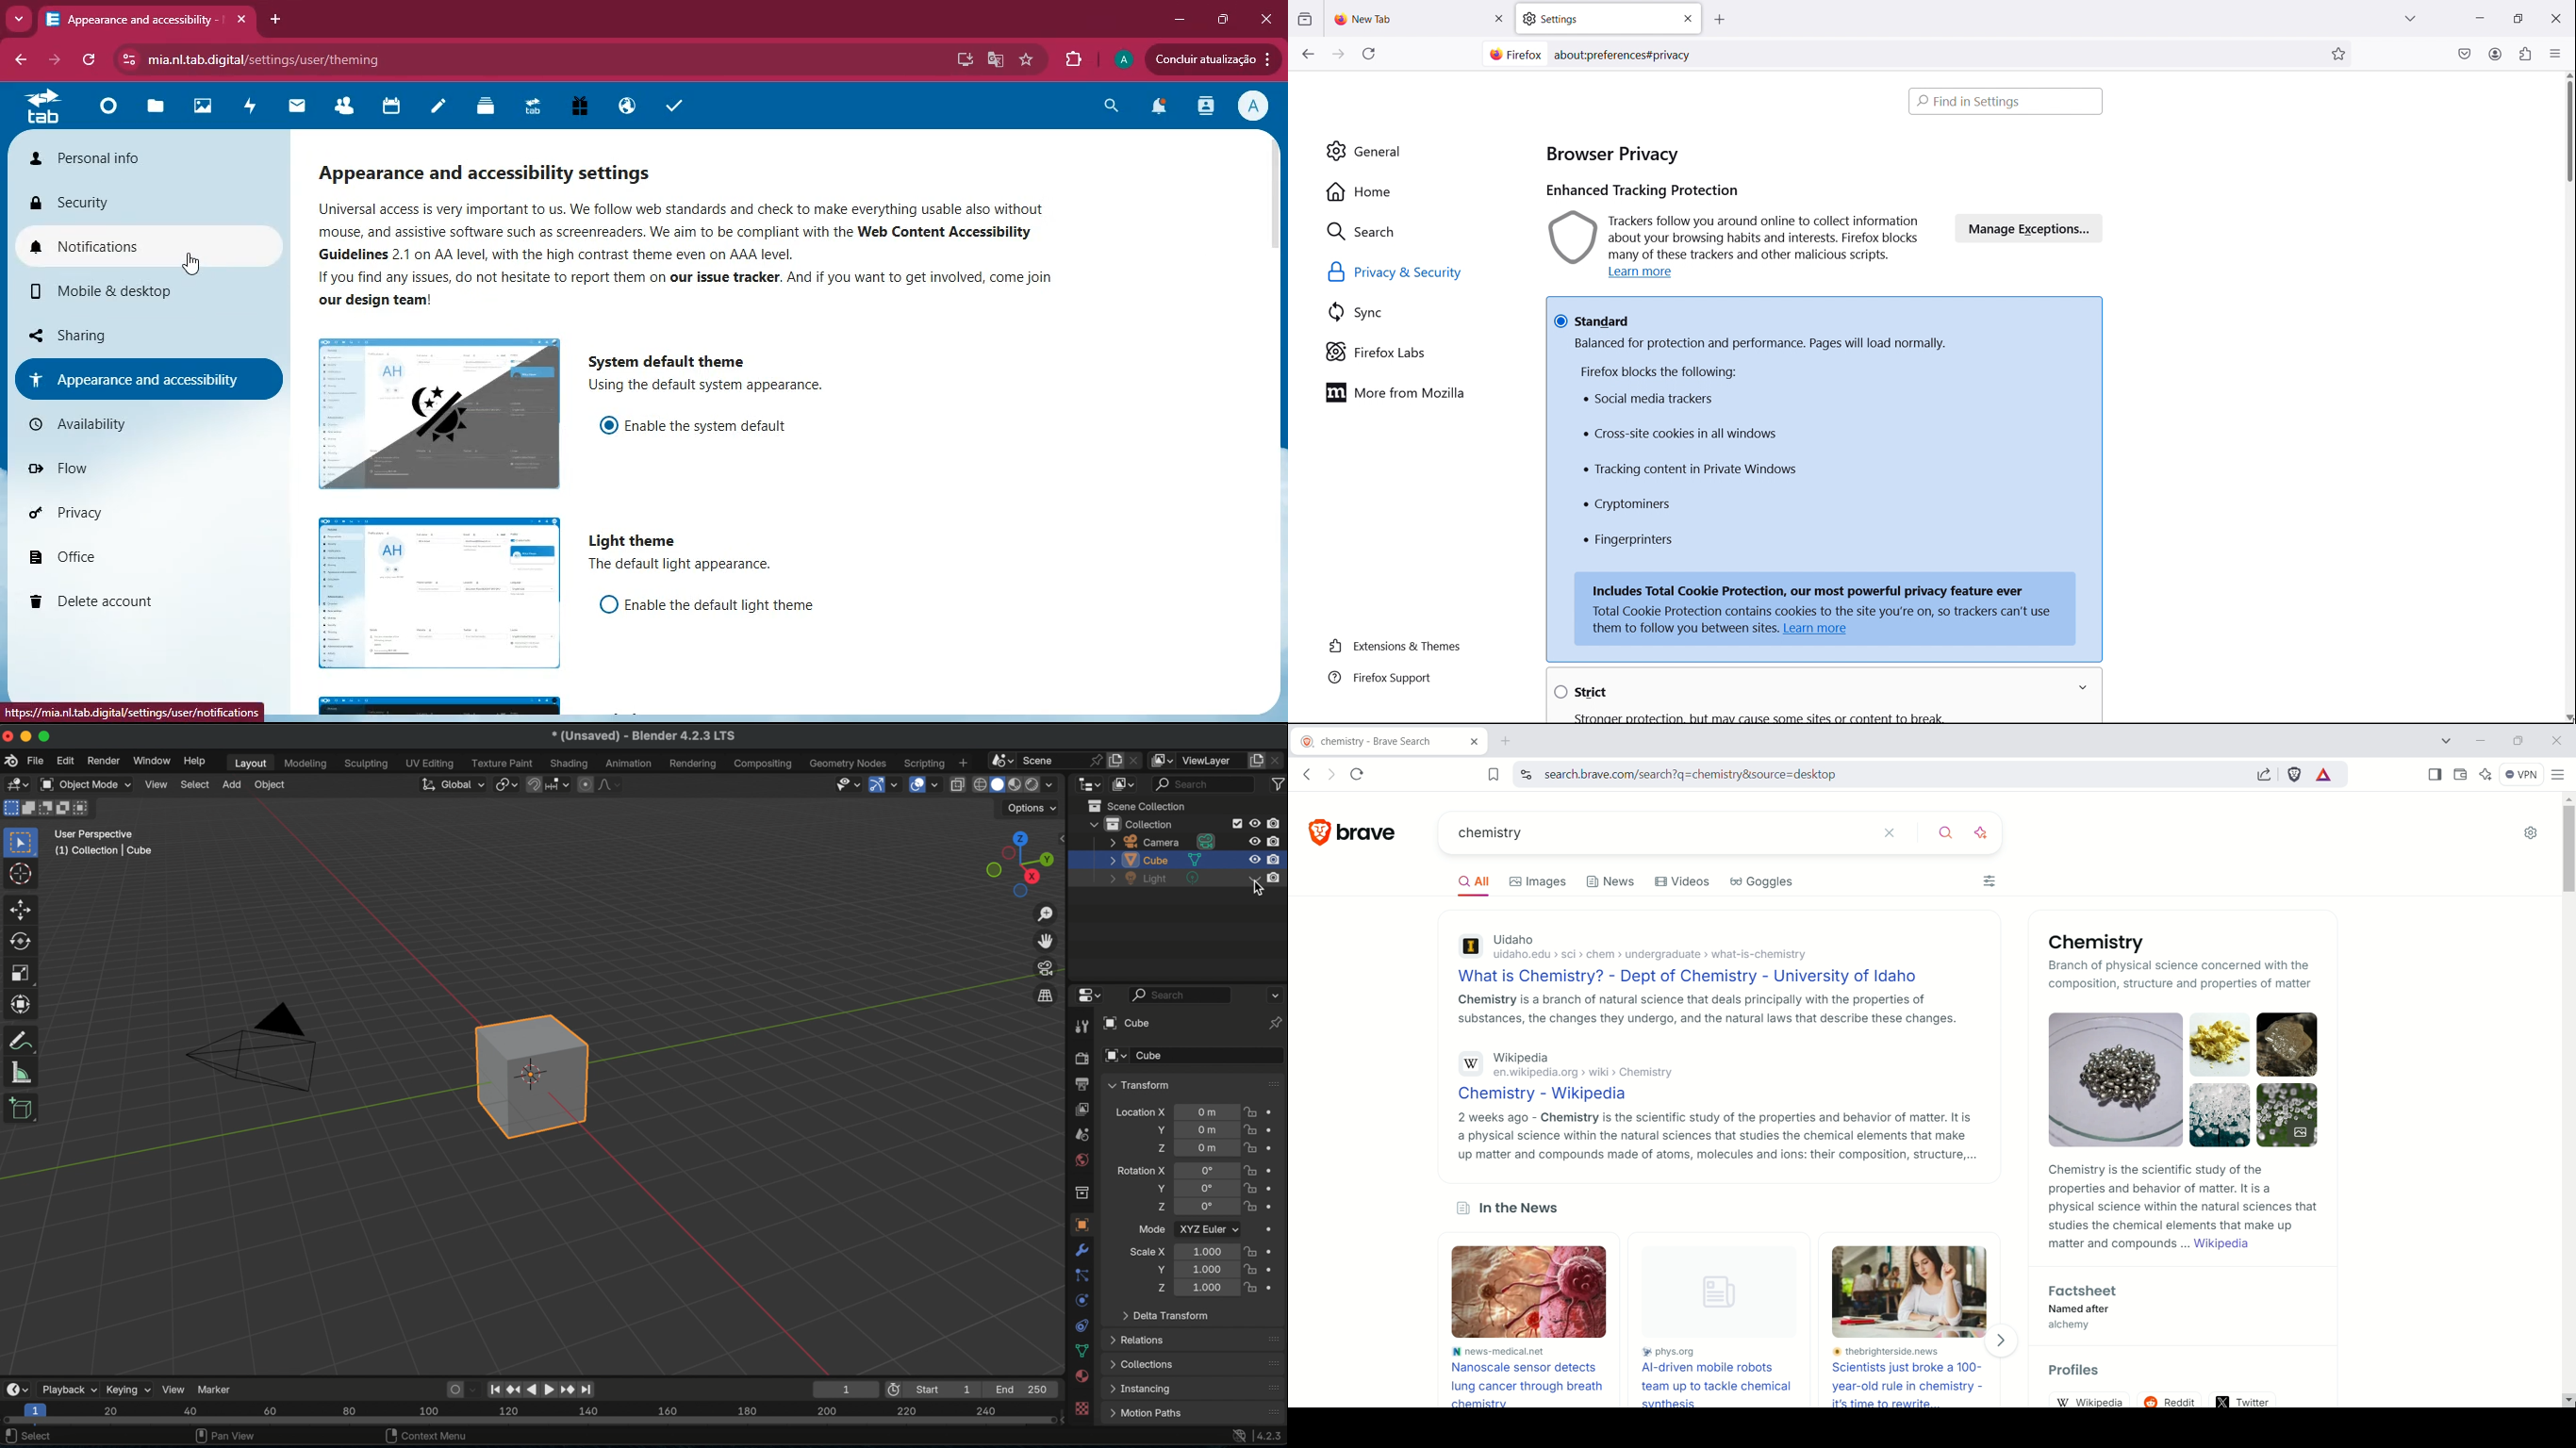 The image size is (2576, 1456). I want to click on maximize, so click(1221, 20).